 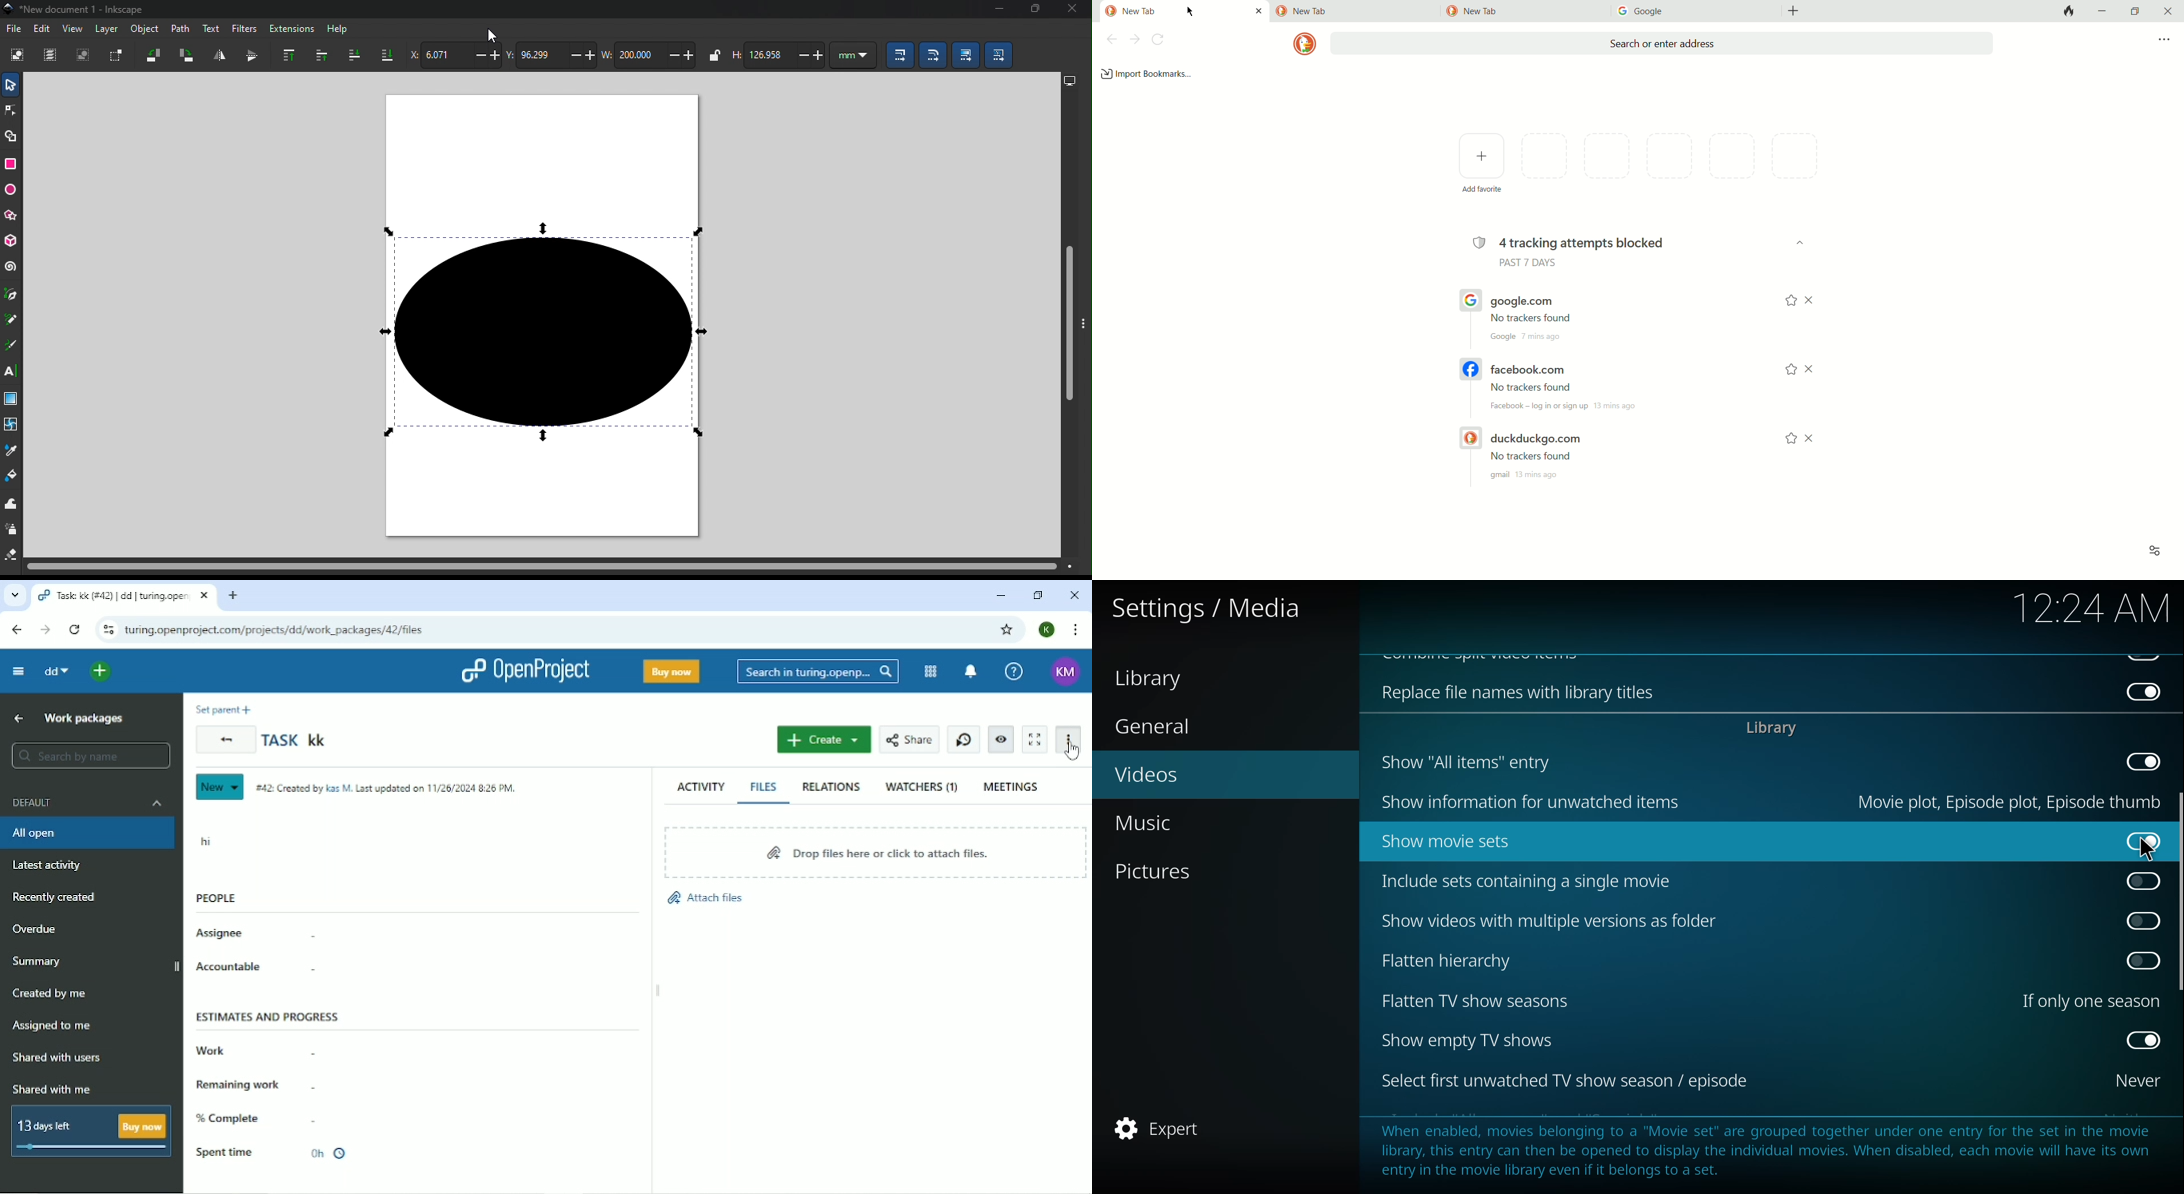 I want to click on Search by name, so click(x=92, y=756).